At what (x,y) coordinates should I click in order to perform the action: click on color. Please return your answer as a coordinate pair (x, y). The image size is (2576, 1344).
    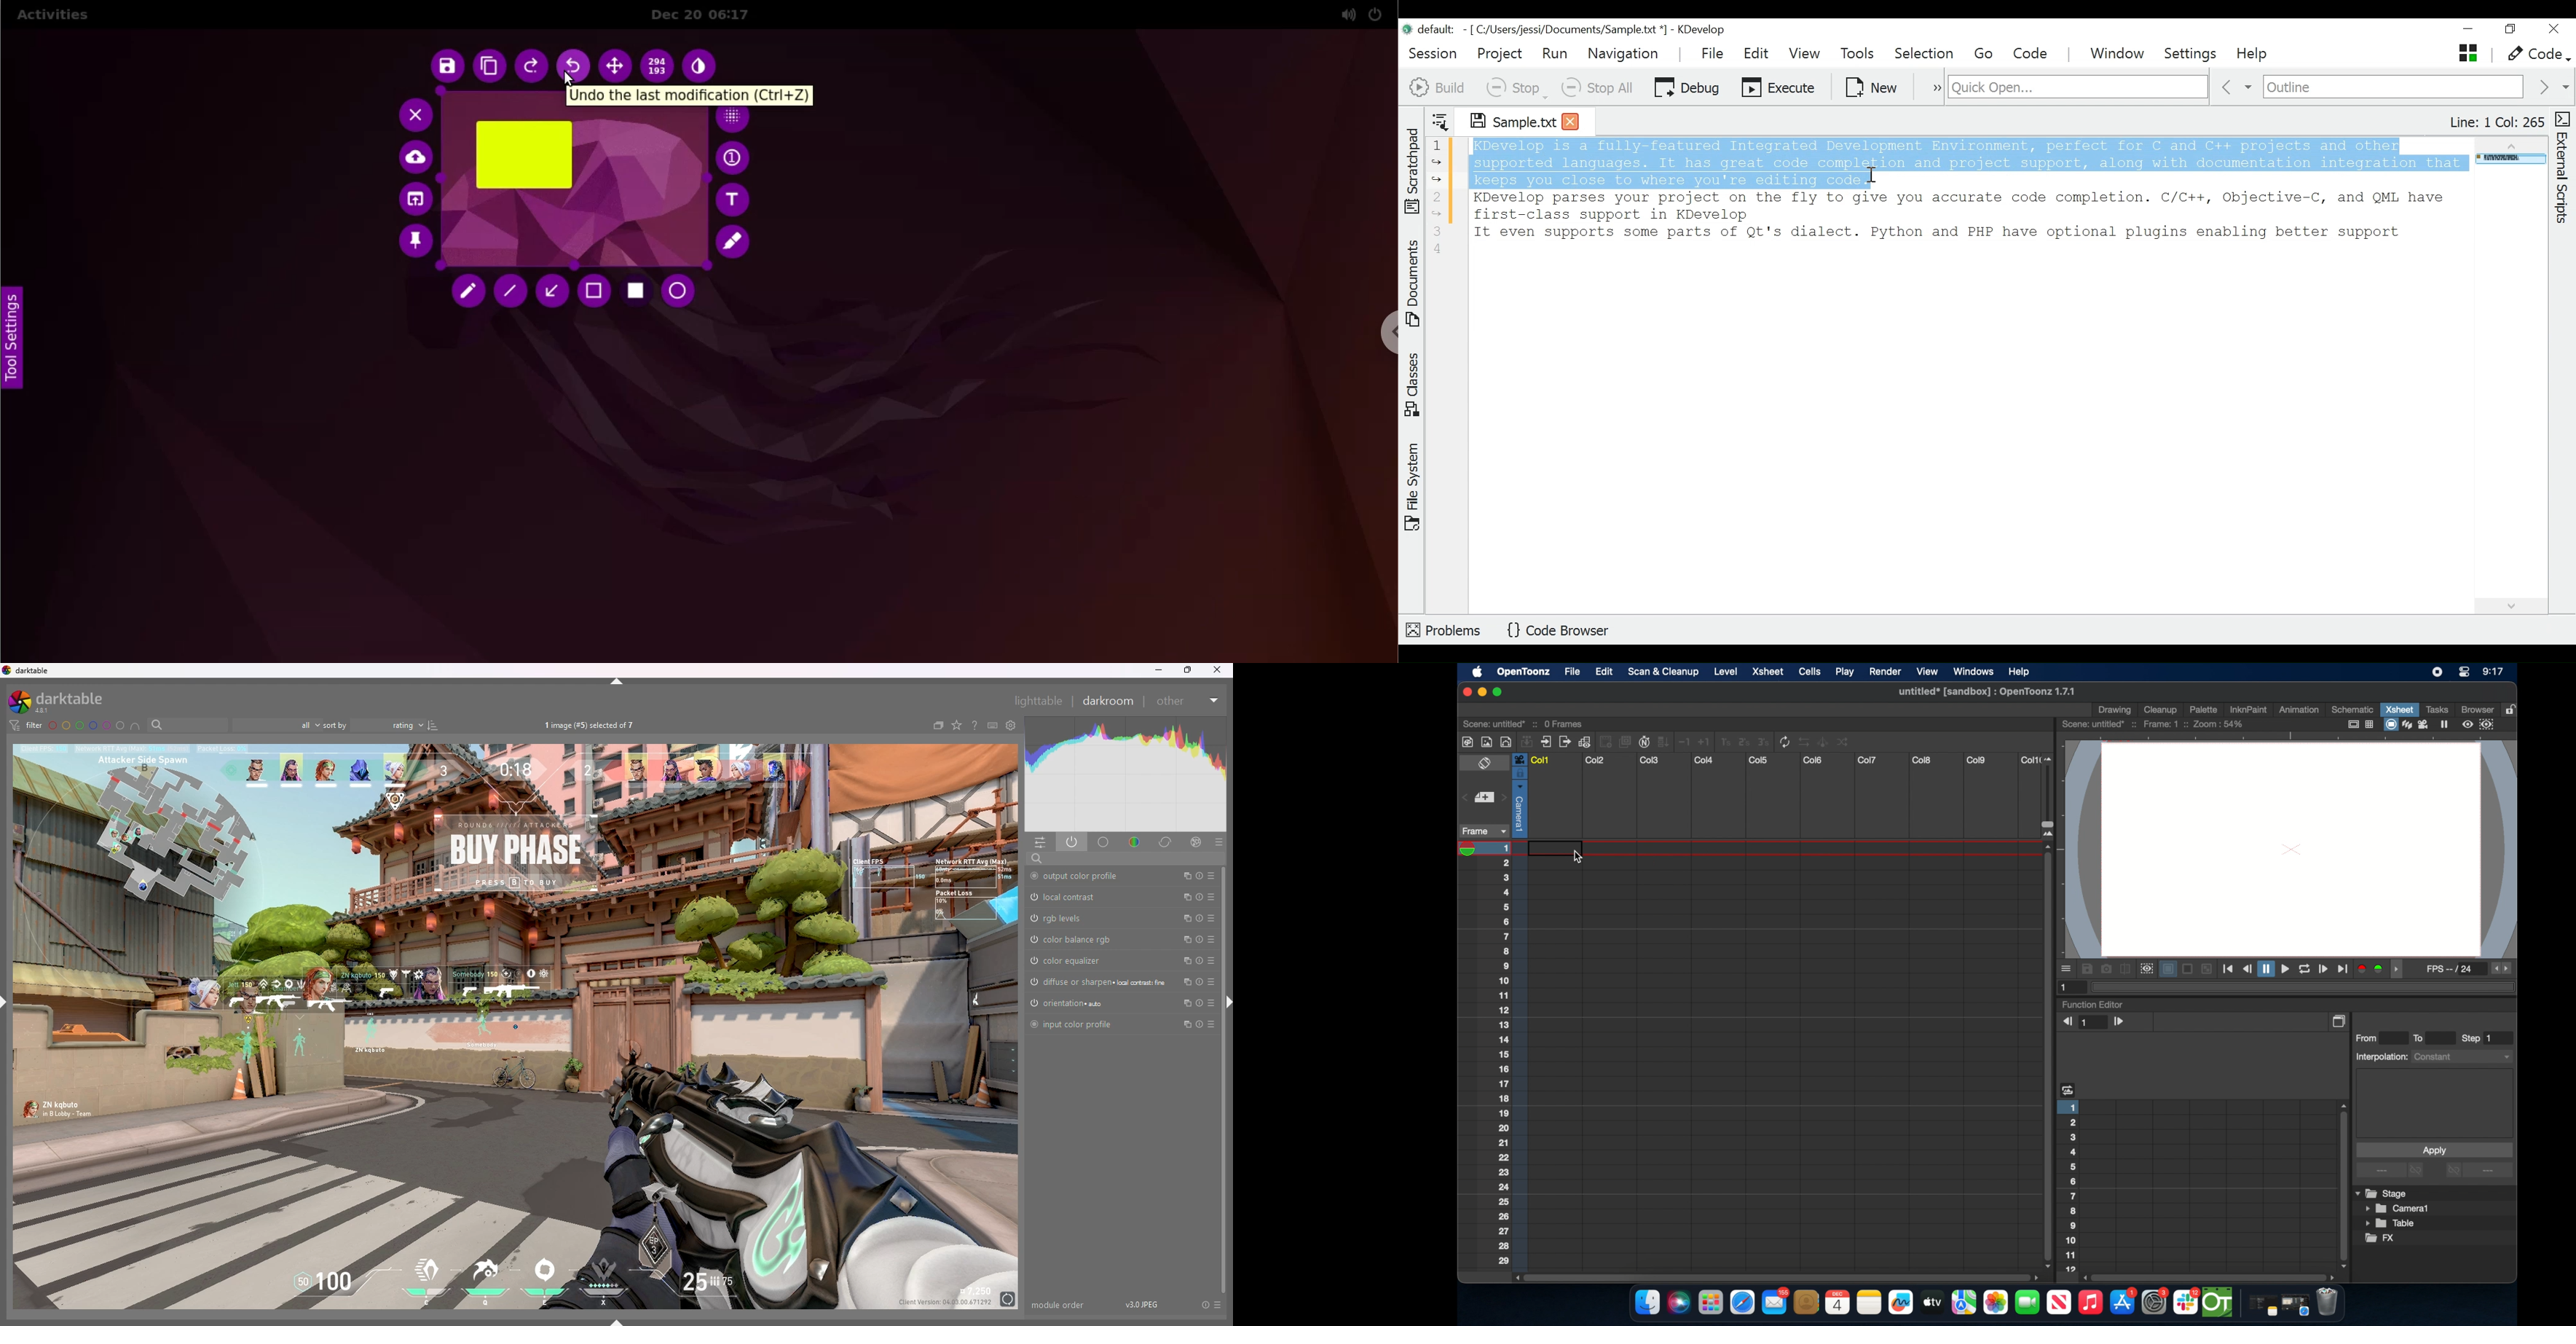
    Looking at the image, I should click on (1135, 841).